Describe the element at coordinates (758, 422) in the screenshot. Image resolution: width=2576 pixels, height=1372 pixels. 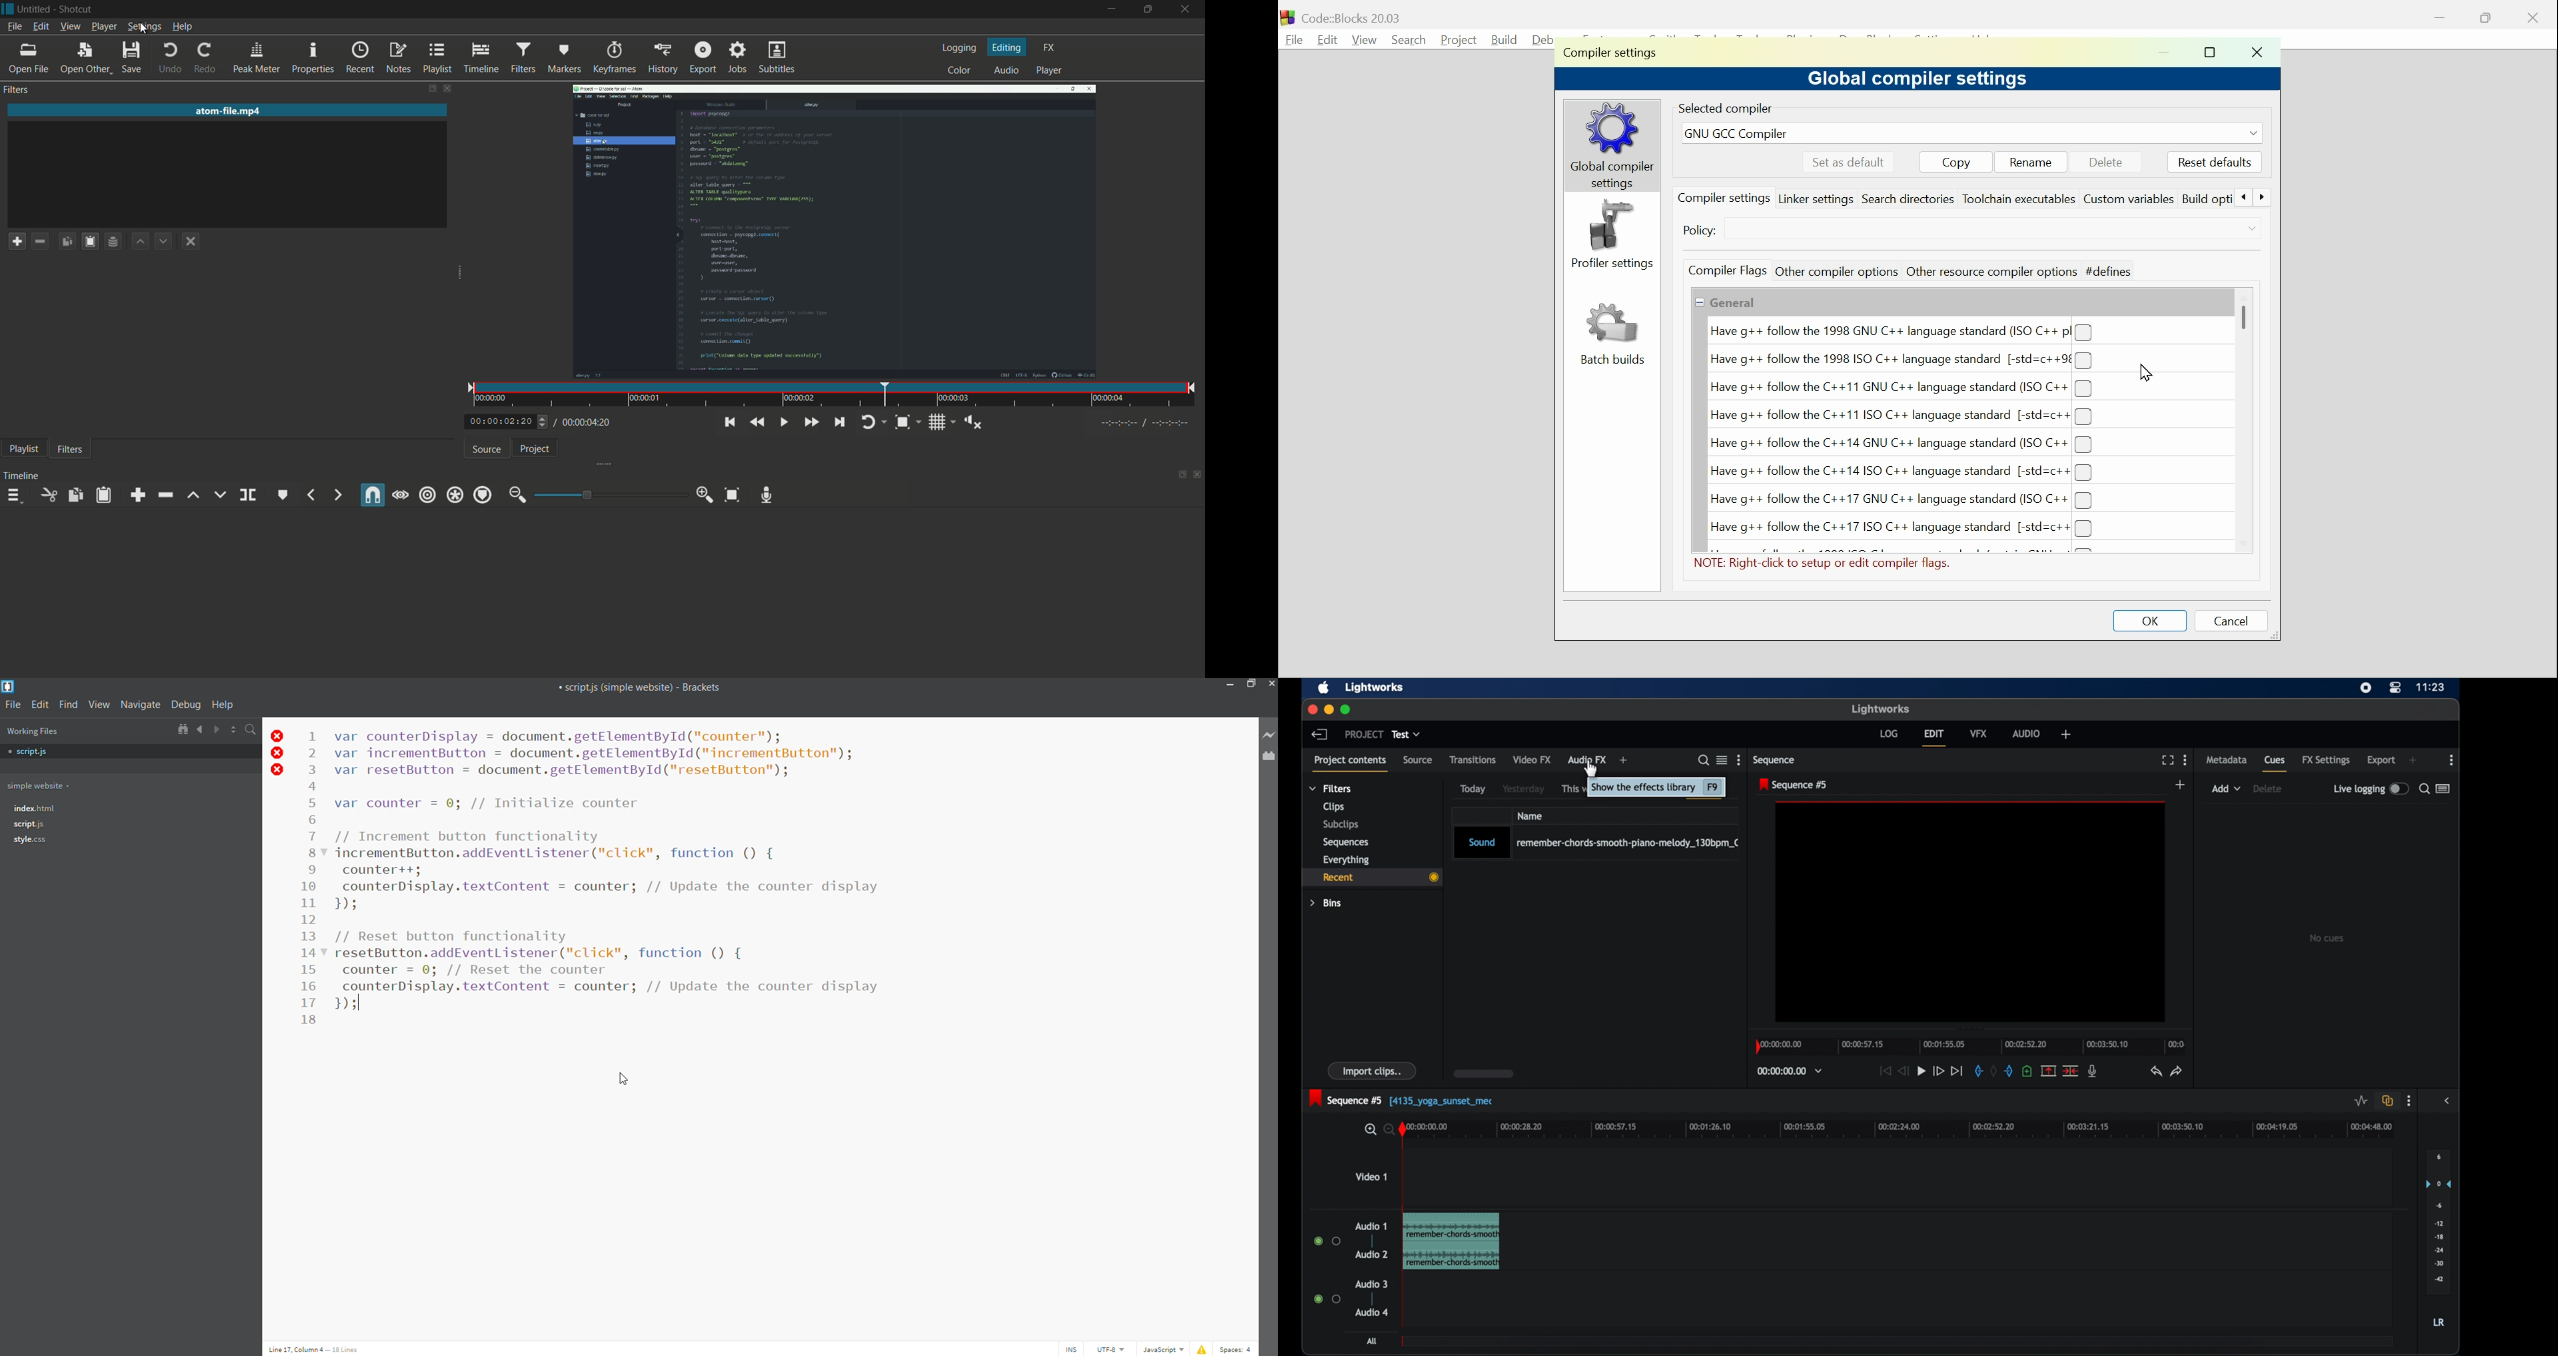
I see `quickly play backward` at that location.